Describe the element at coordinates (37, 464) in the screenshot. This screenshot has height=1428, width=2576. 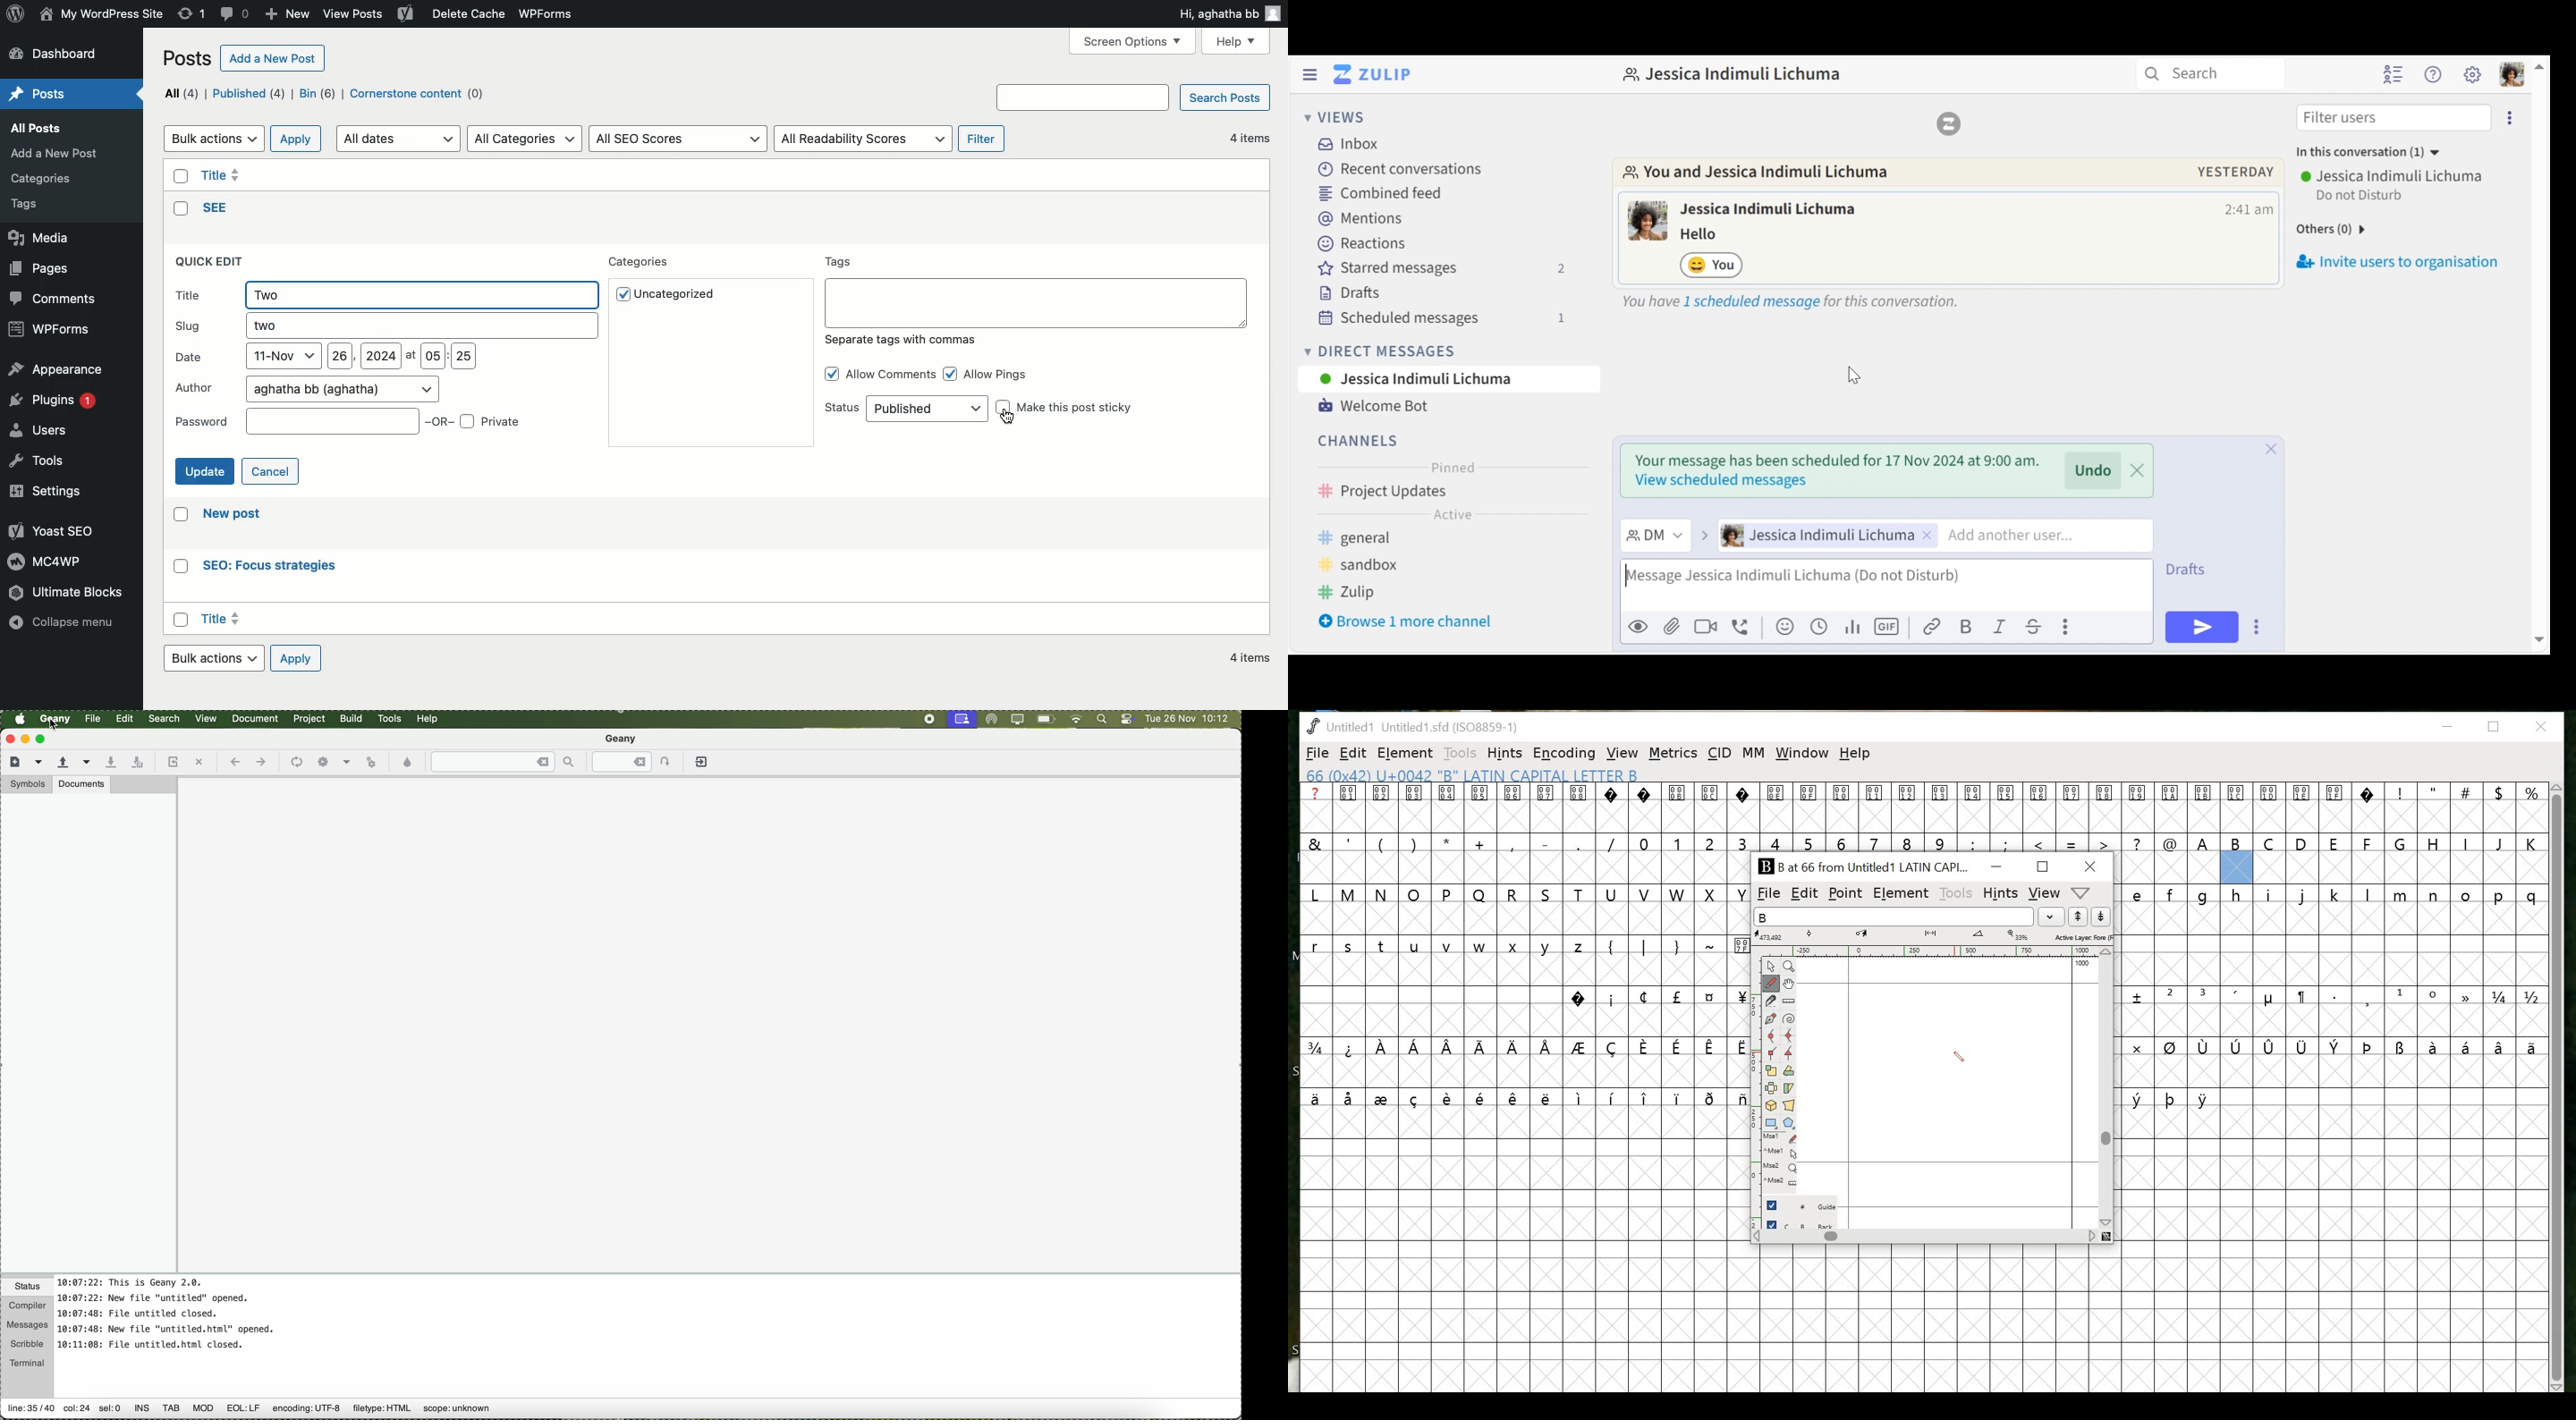
I see `Tools` at that location.